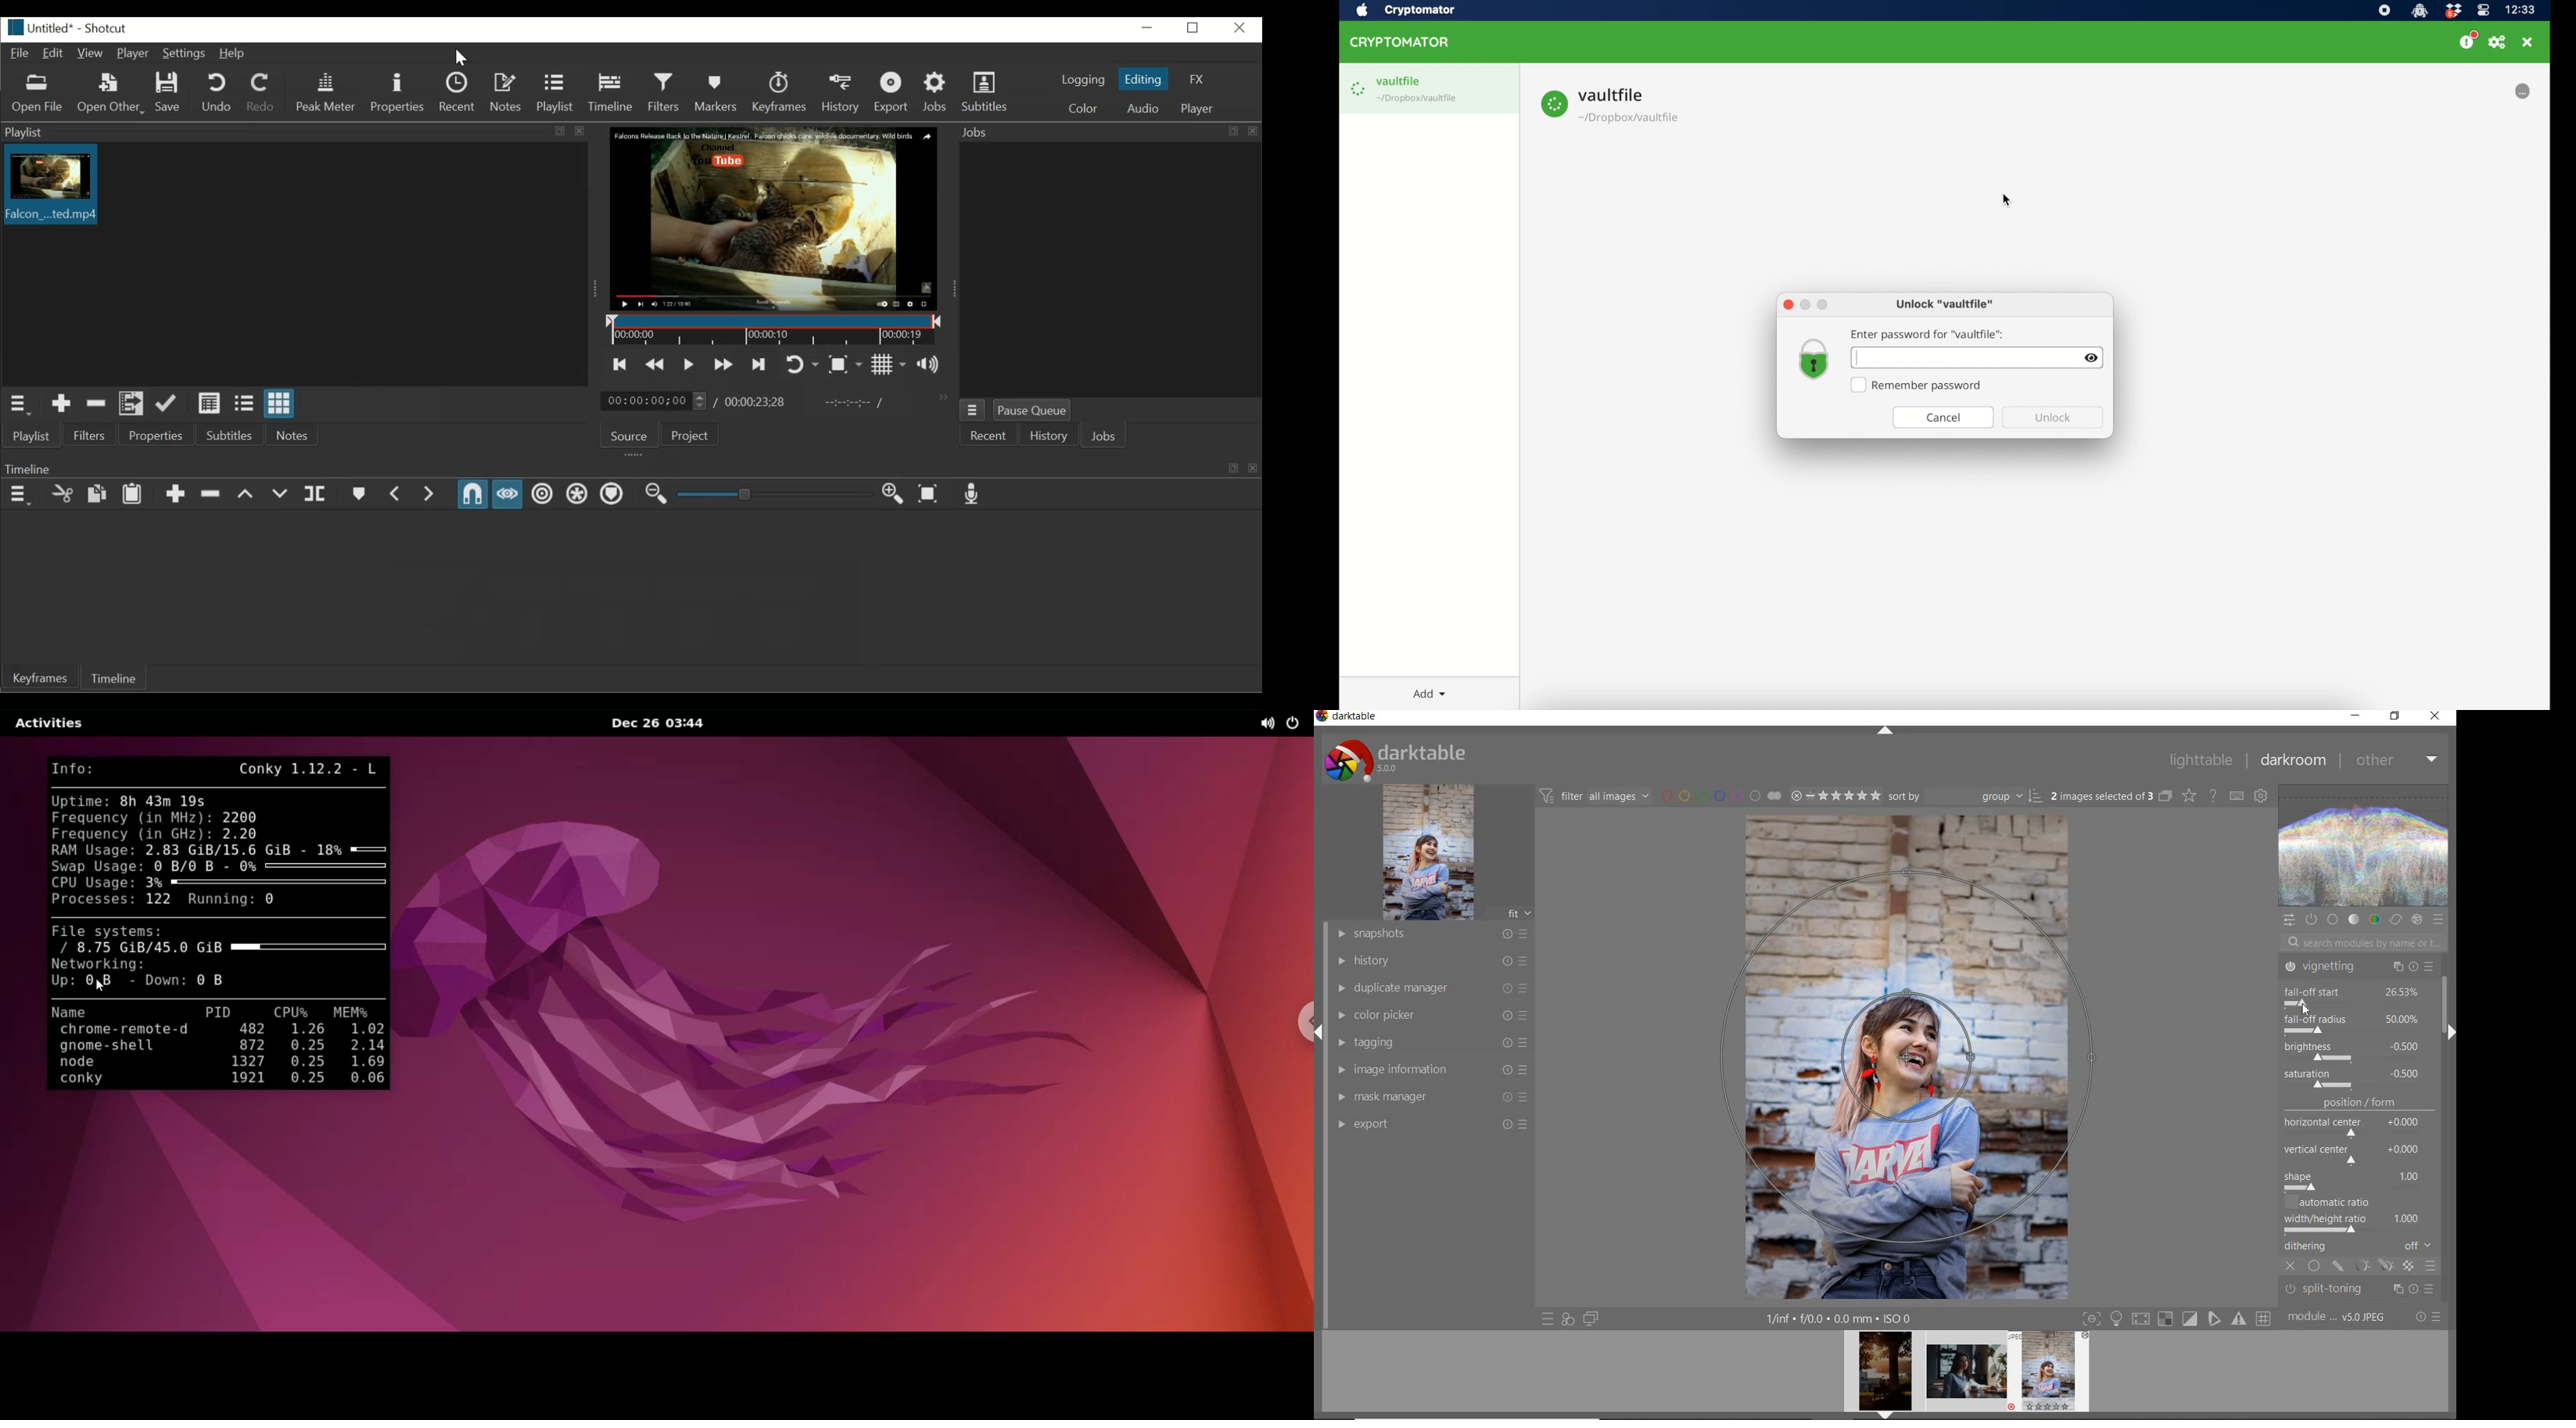 The height and width of the screenshot is (1428, 2576). I want to click on fall-off radius, so click(2351, 1021).